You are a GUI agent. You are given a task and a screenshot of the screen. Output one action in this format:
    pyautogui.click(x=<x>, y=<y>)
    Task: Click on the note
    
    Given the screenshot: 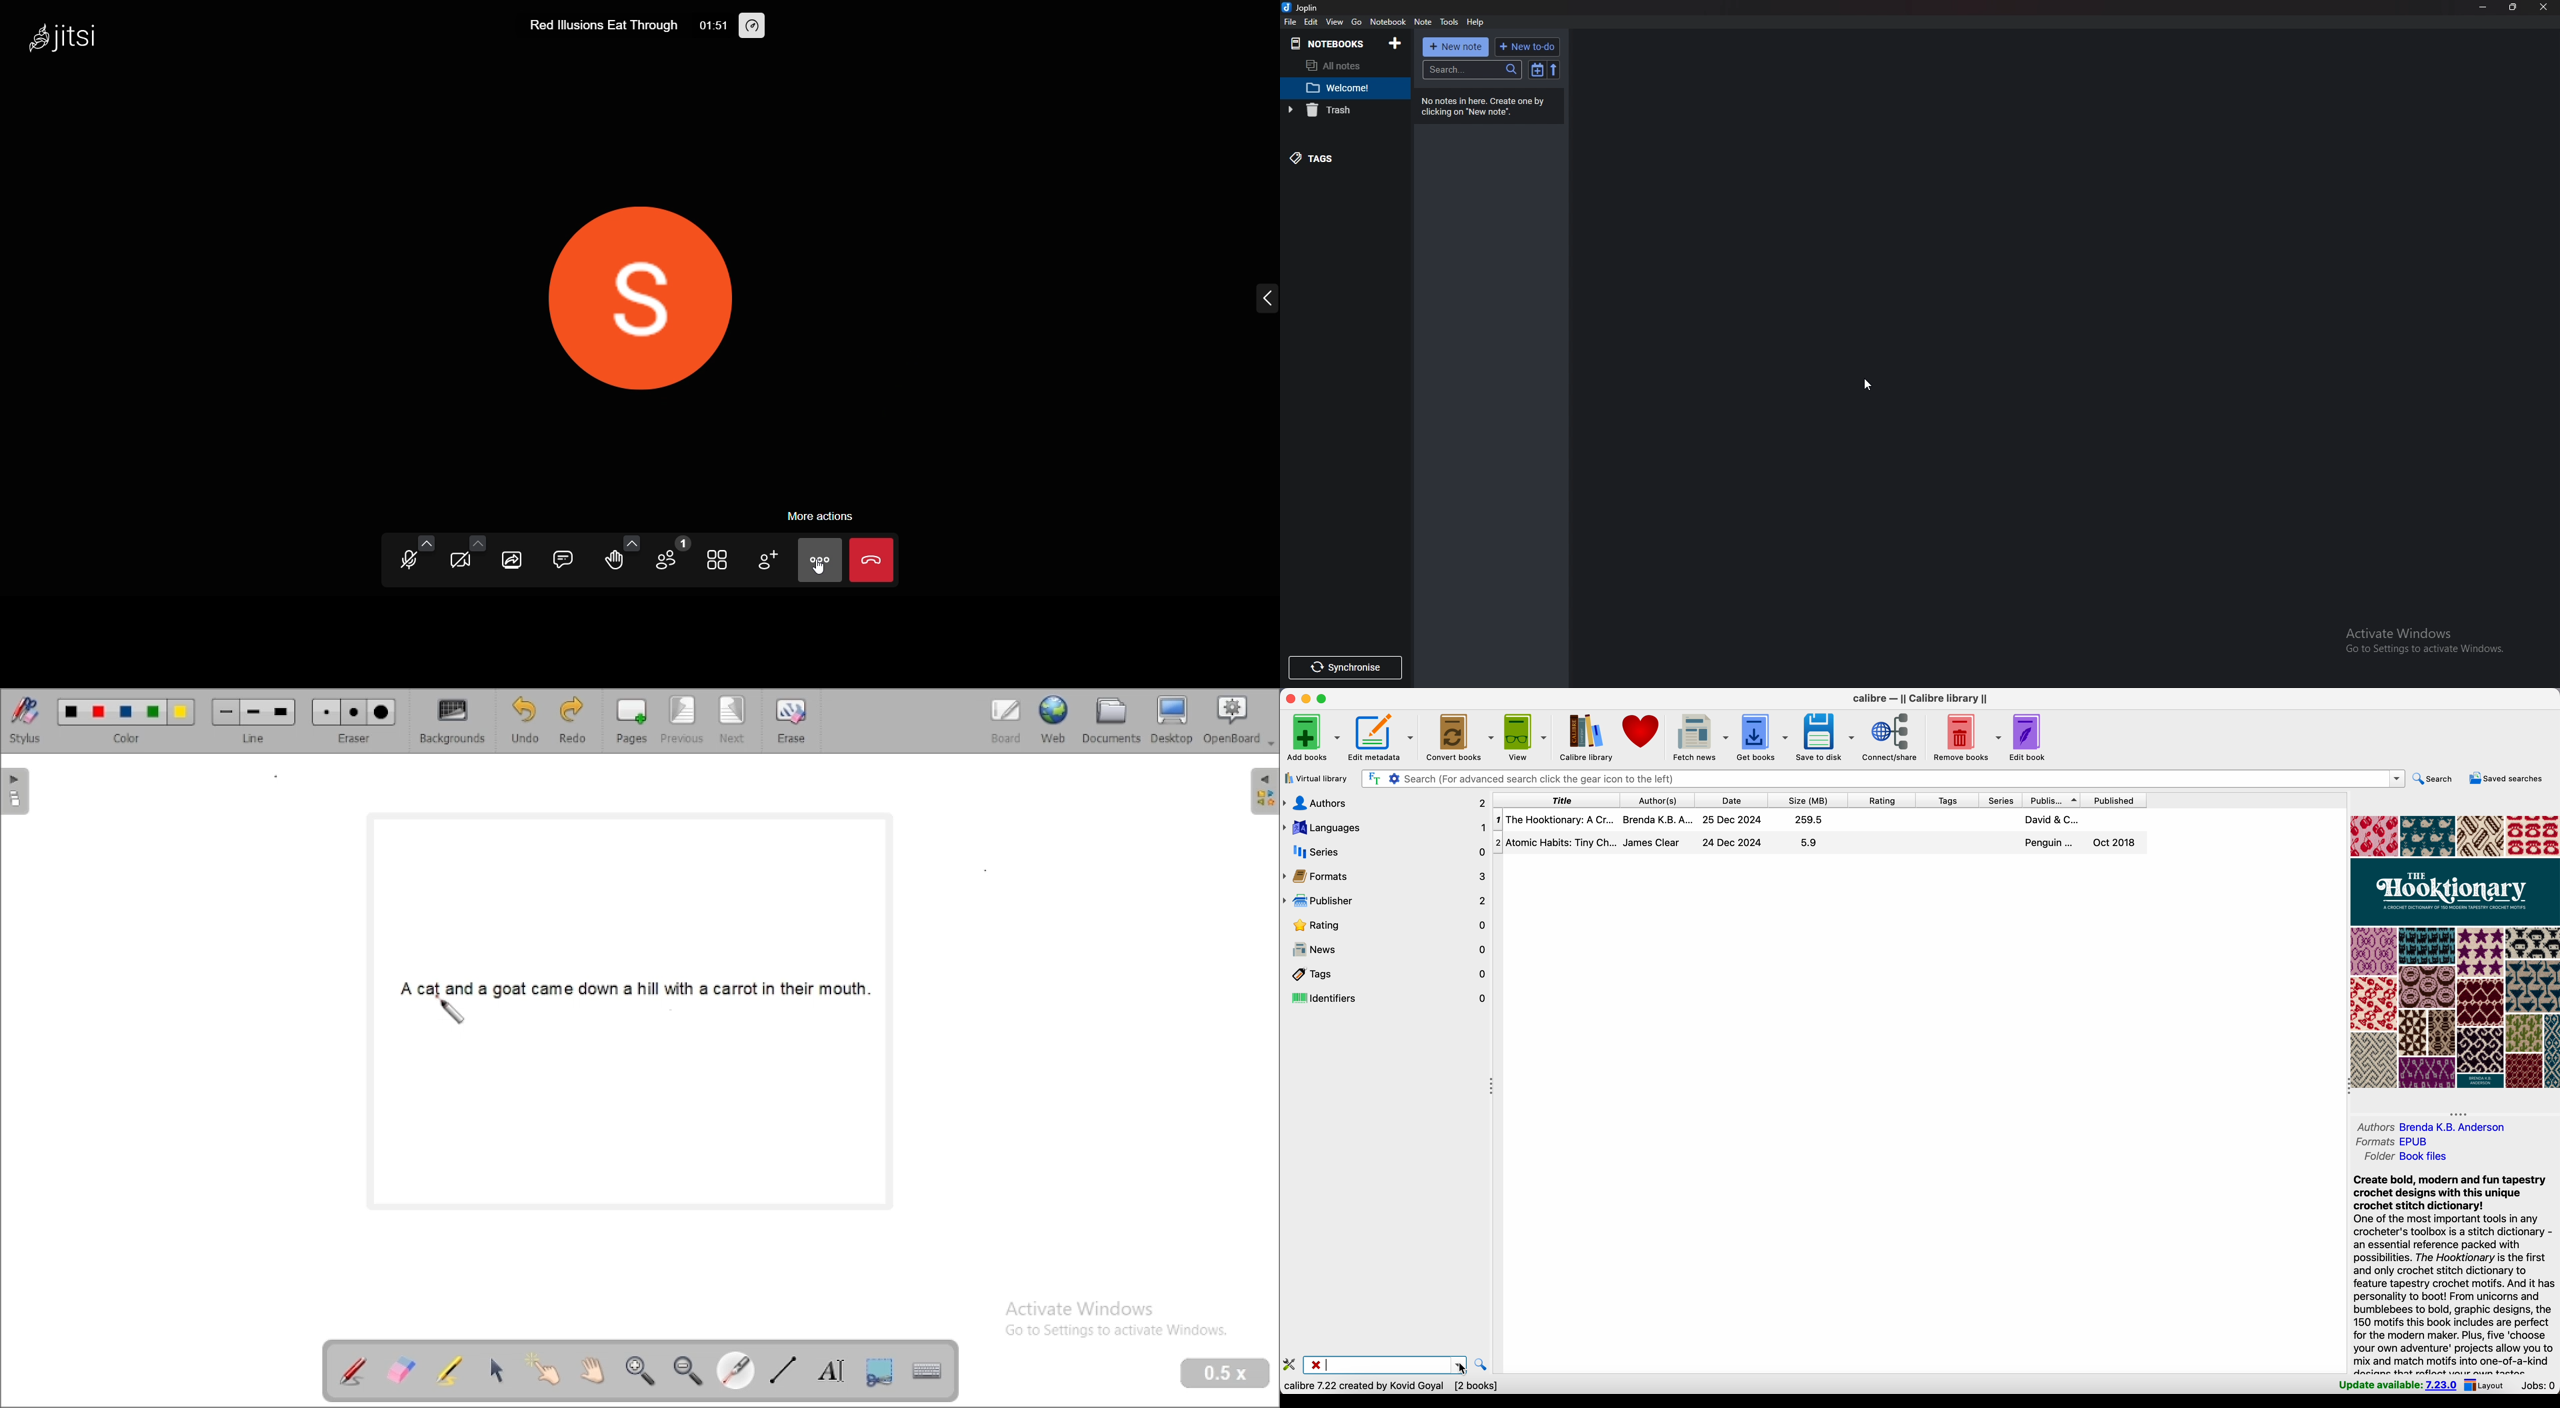 What is the action you would take?
    pyautogui.click(x=1423, y=23)
    